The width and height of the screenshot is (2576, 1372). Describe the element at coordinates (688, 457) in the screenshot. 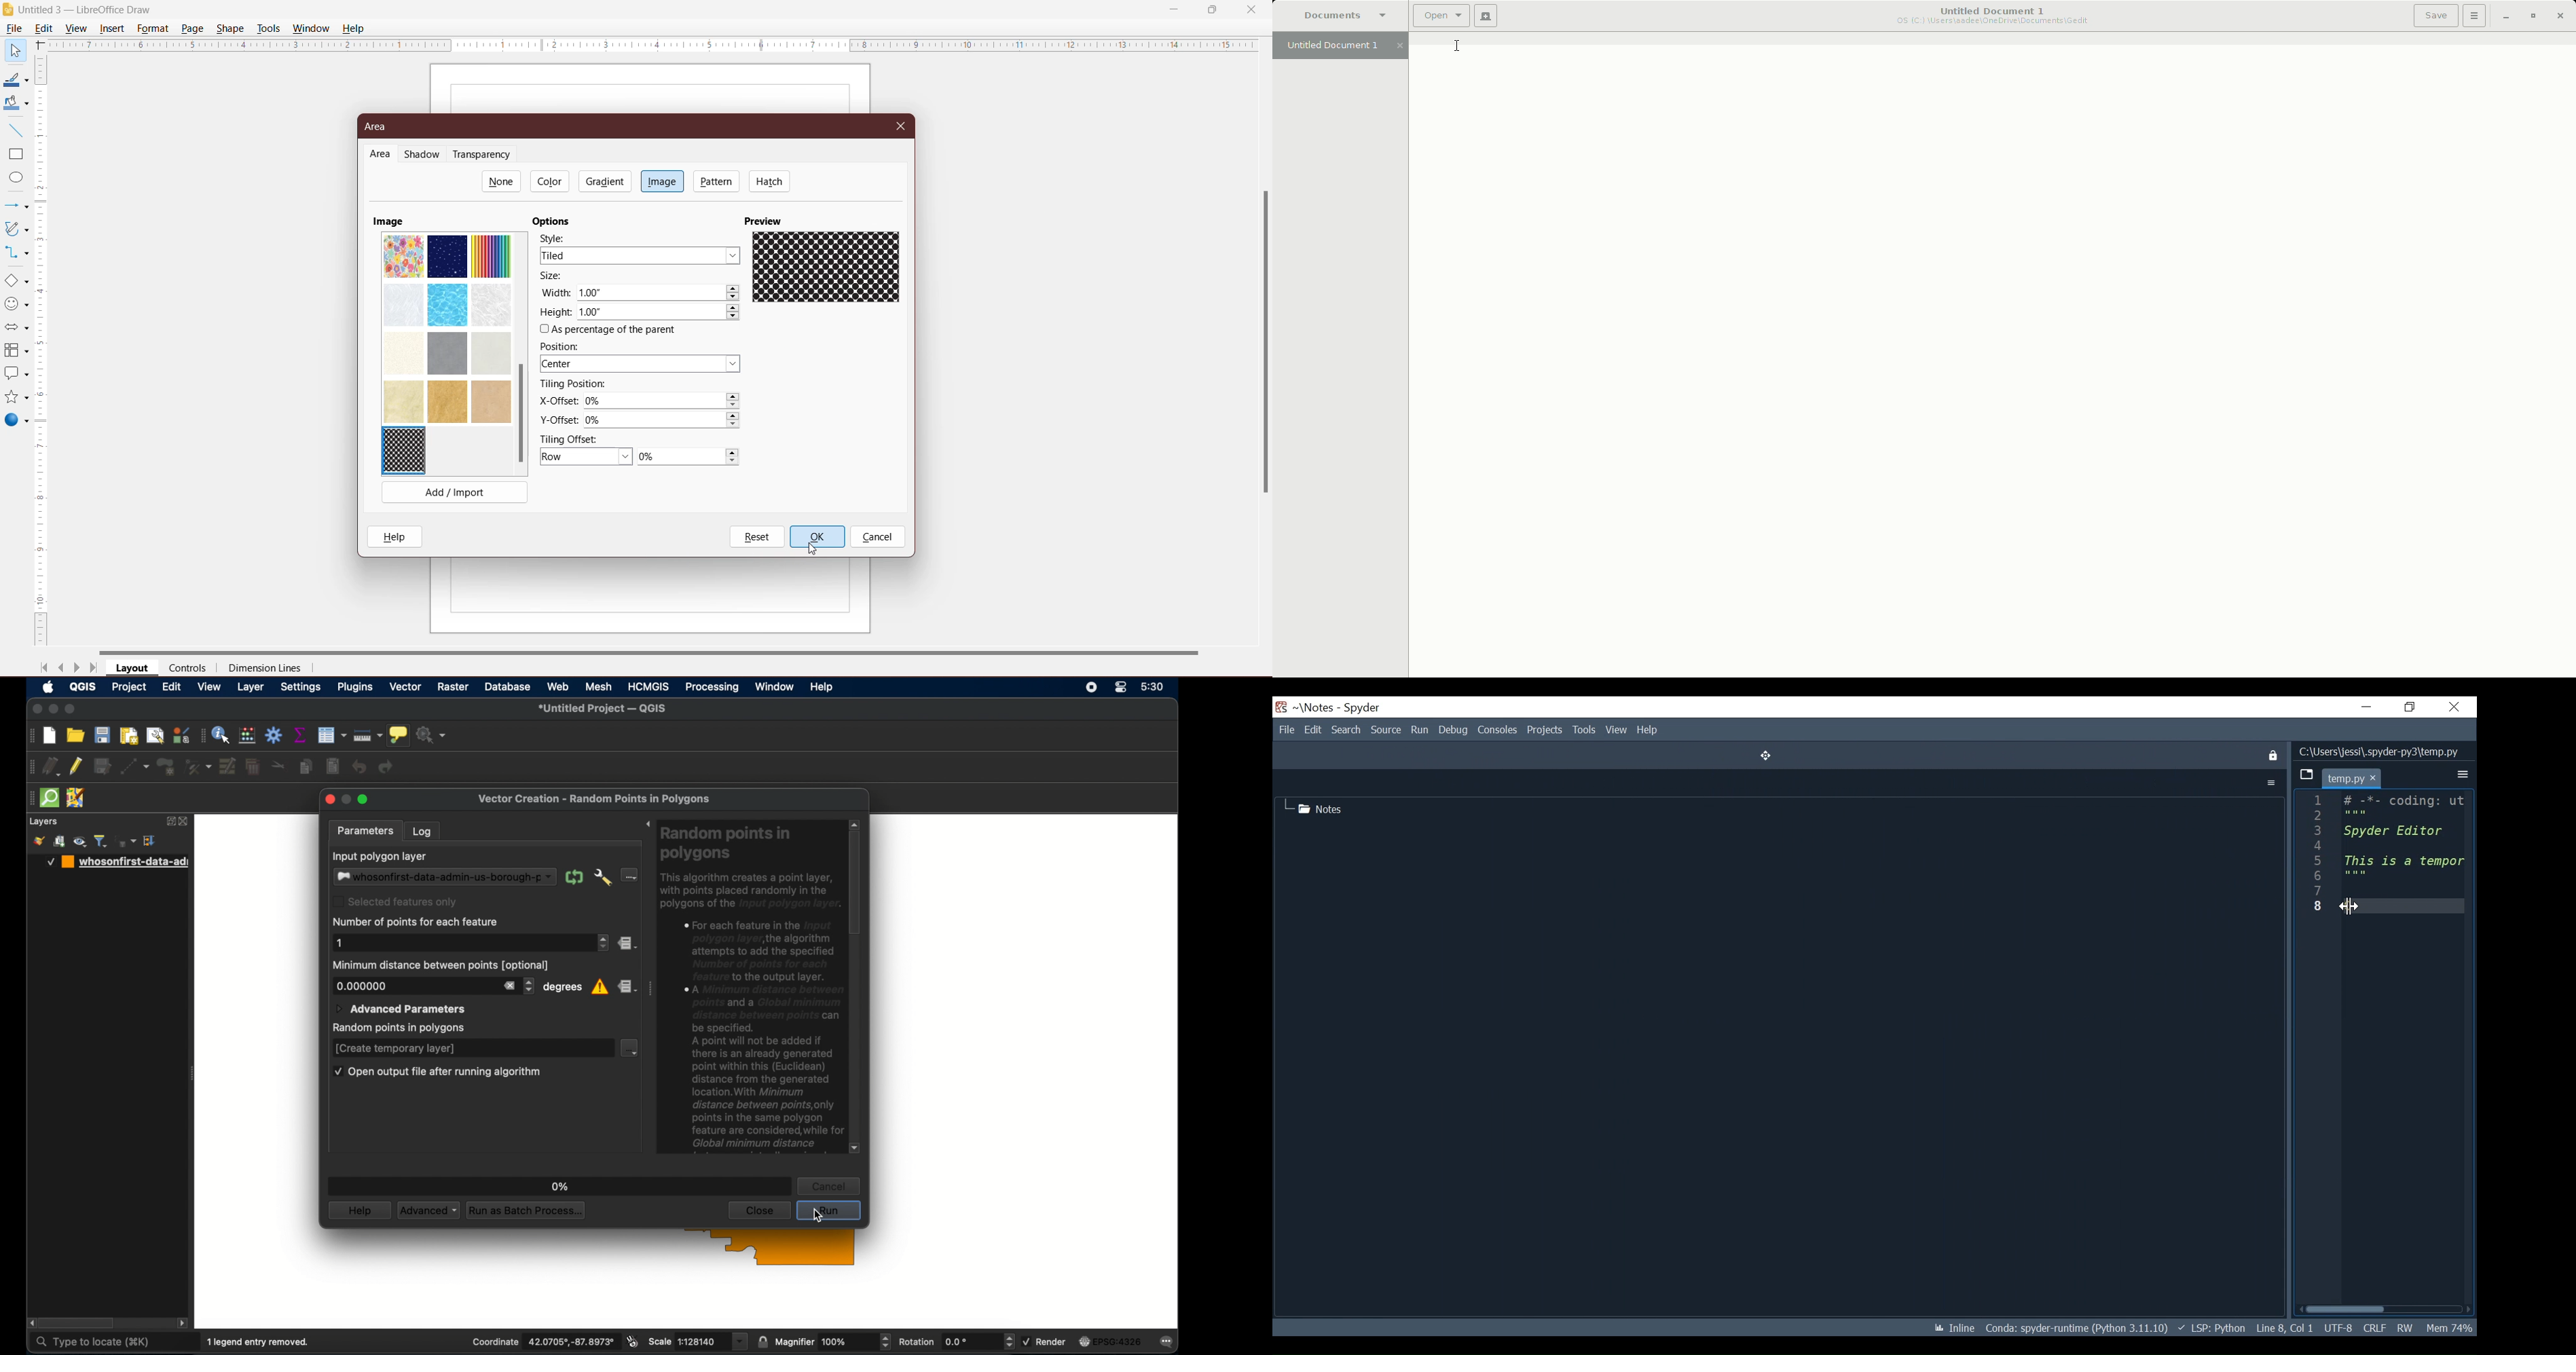

I see `0%` at that location.